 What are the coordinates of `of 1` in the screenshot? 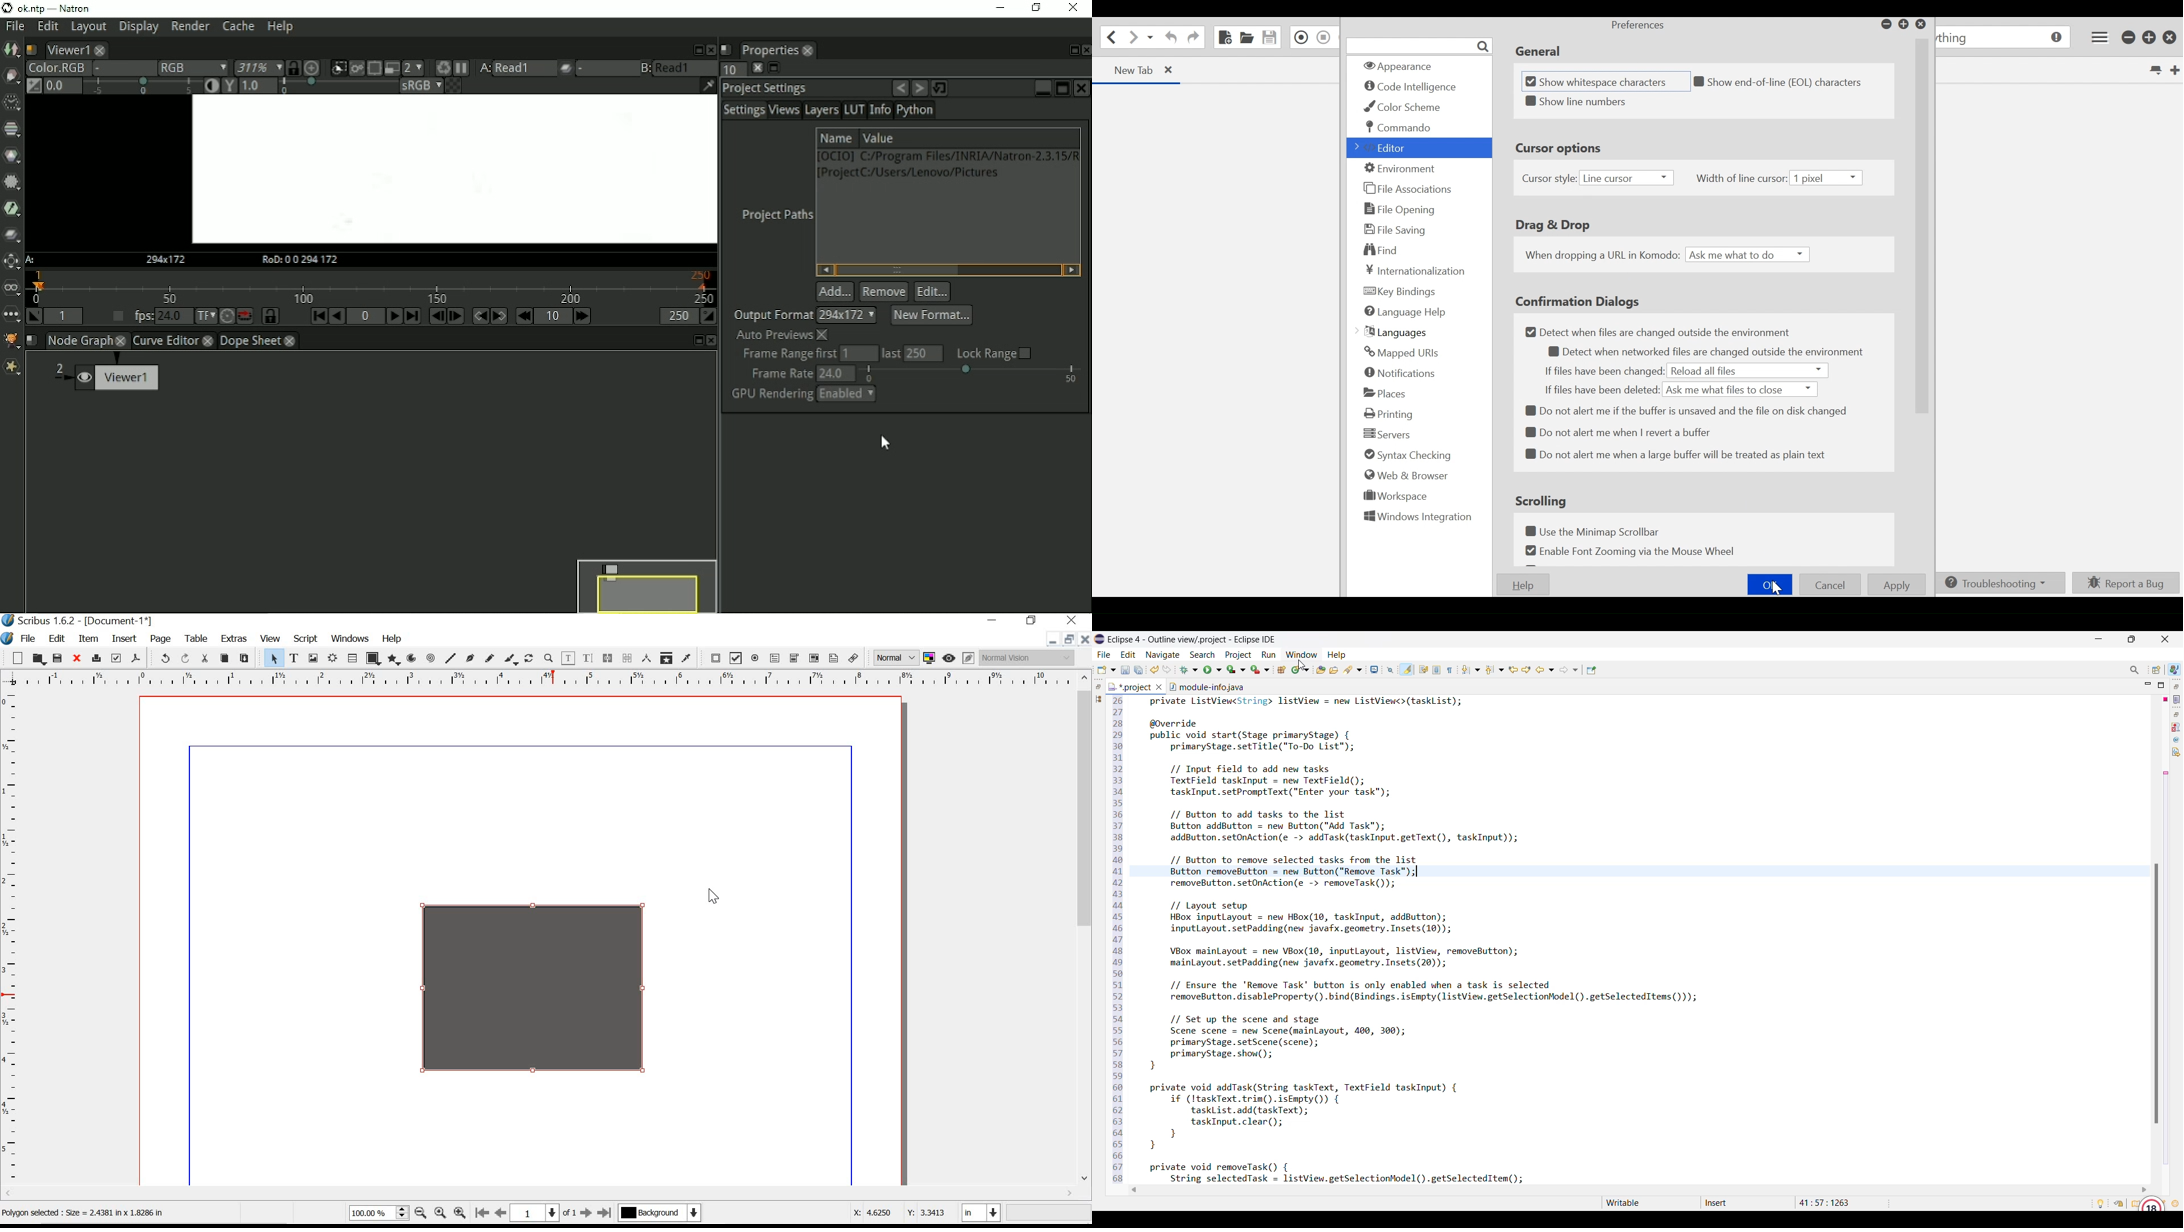 It's located at (569, 1213).